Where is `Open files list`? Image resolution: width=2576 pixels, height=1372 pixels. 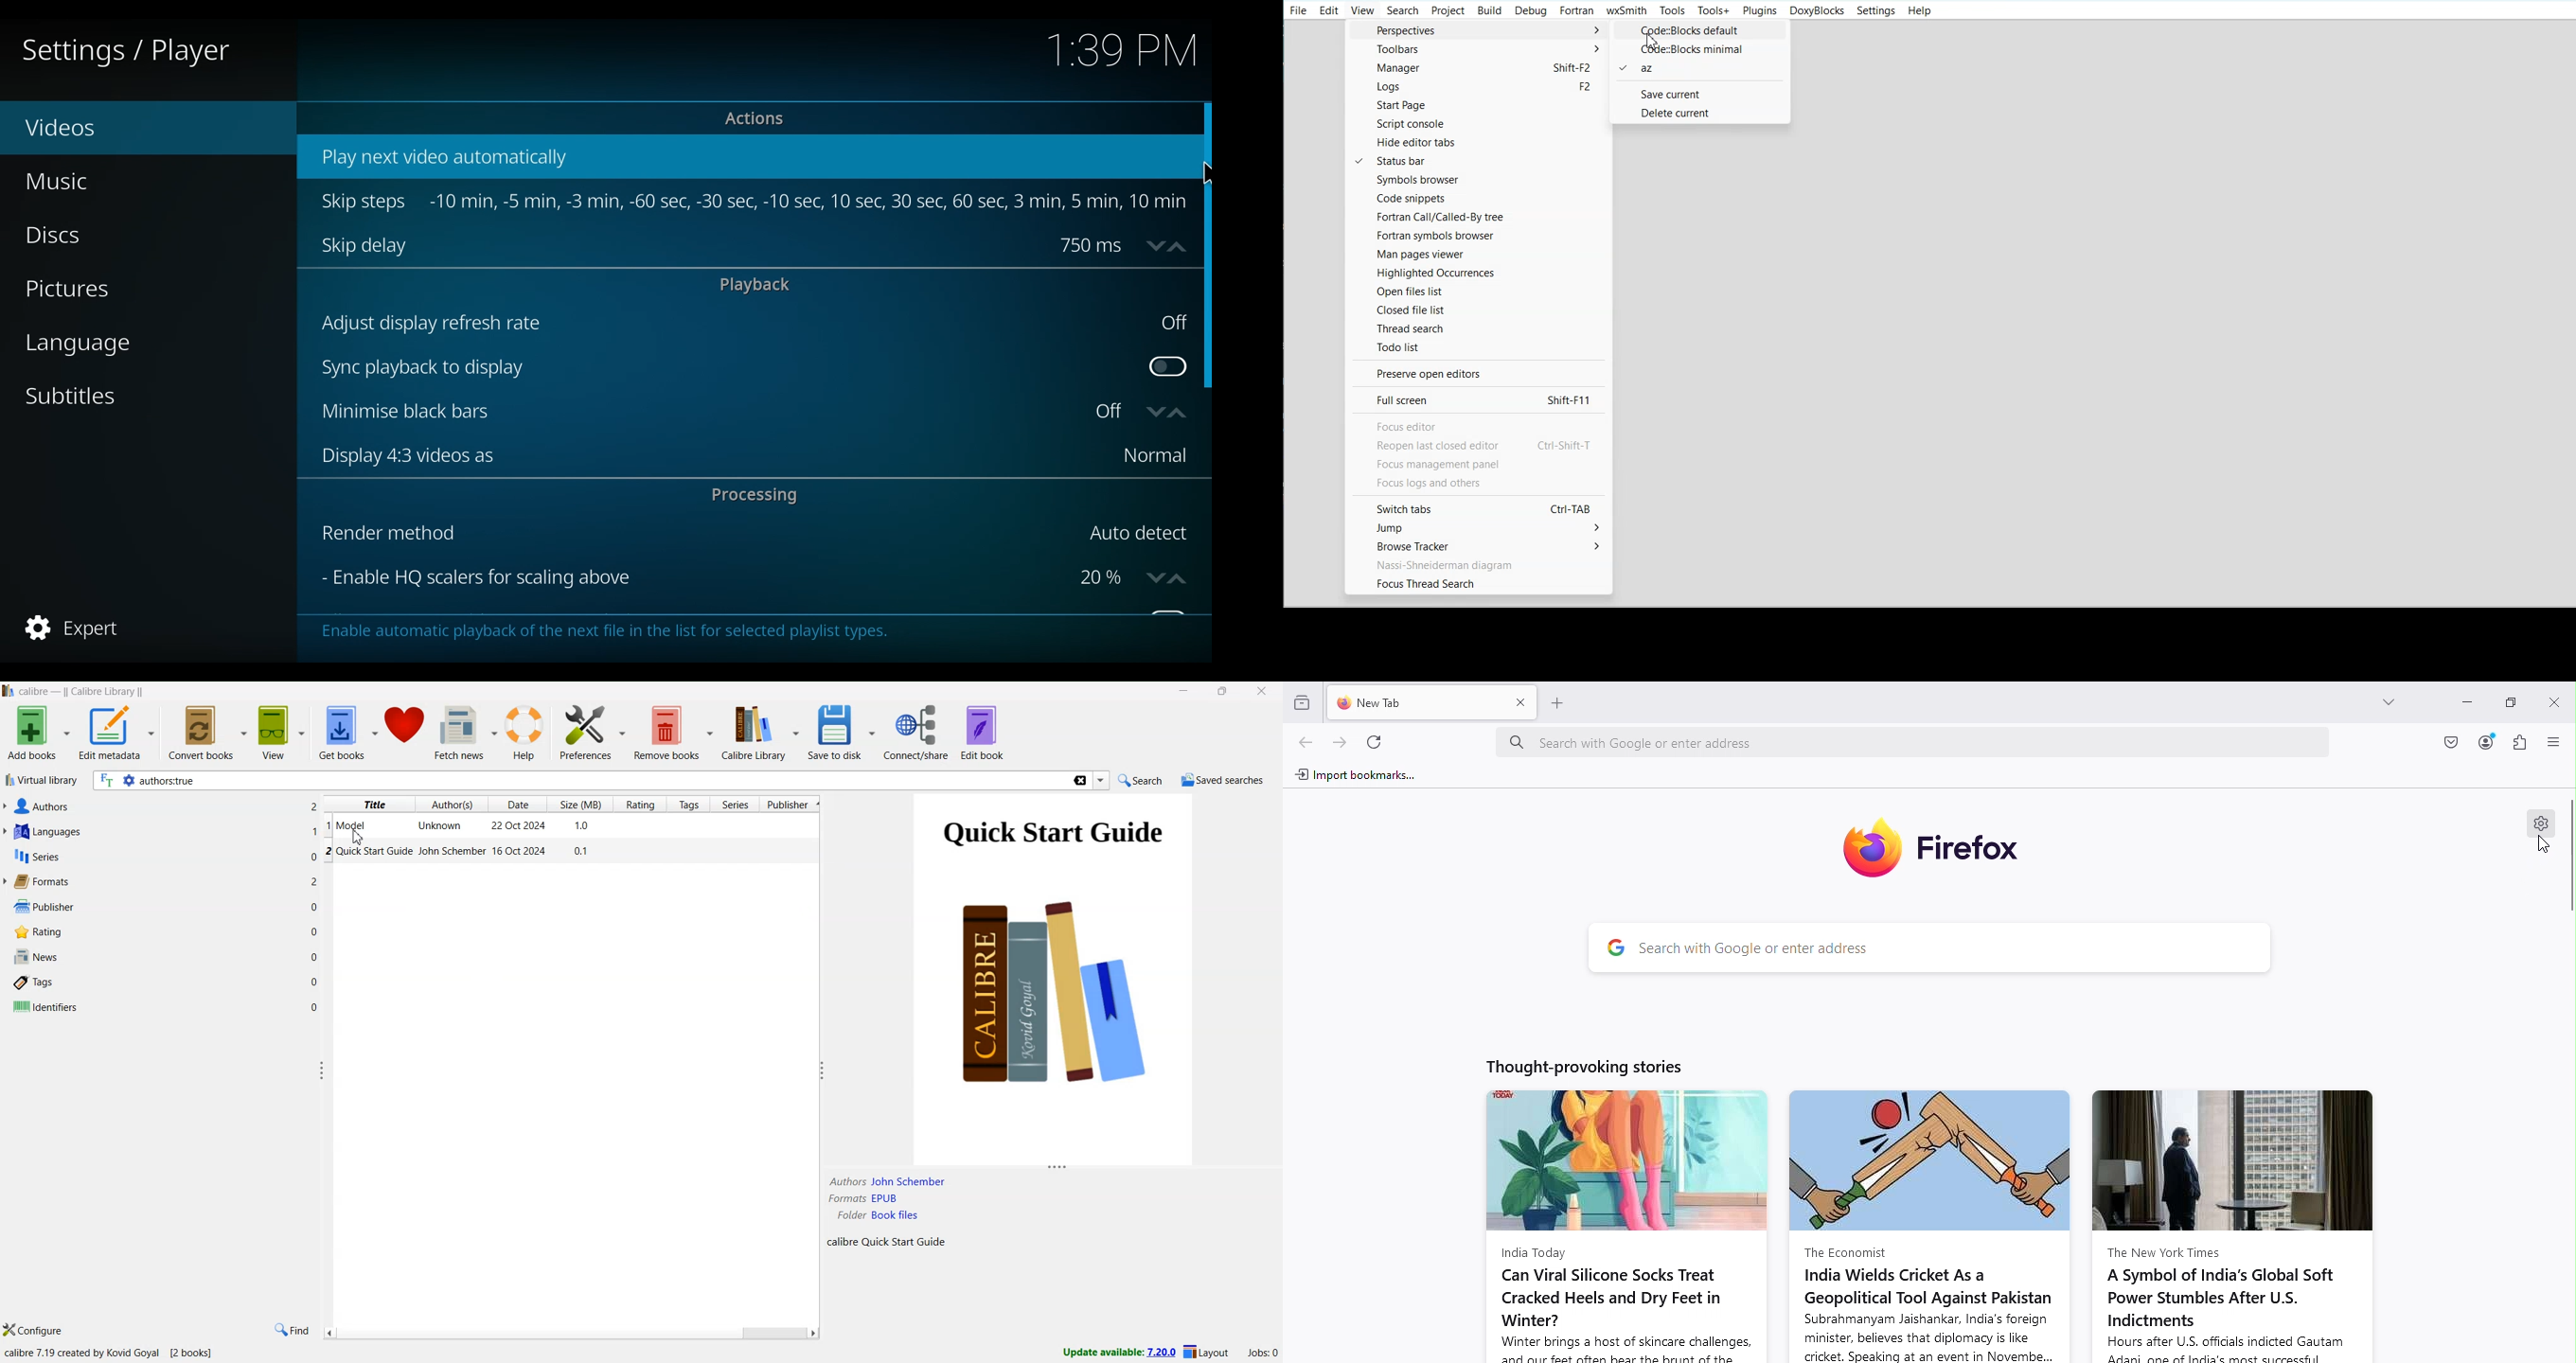
Open files list is located at coordinates (1478, 291).